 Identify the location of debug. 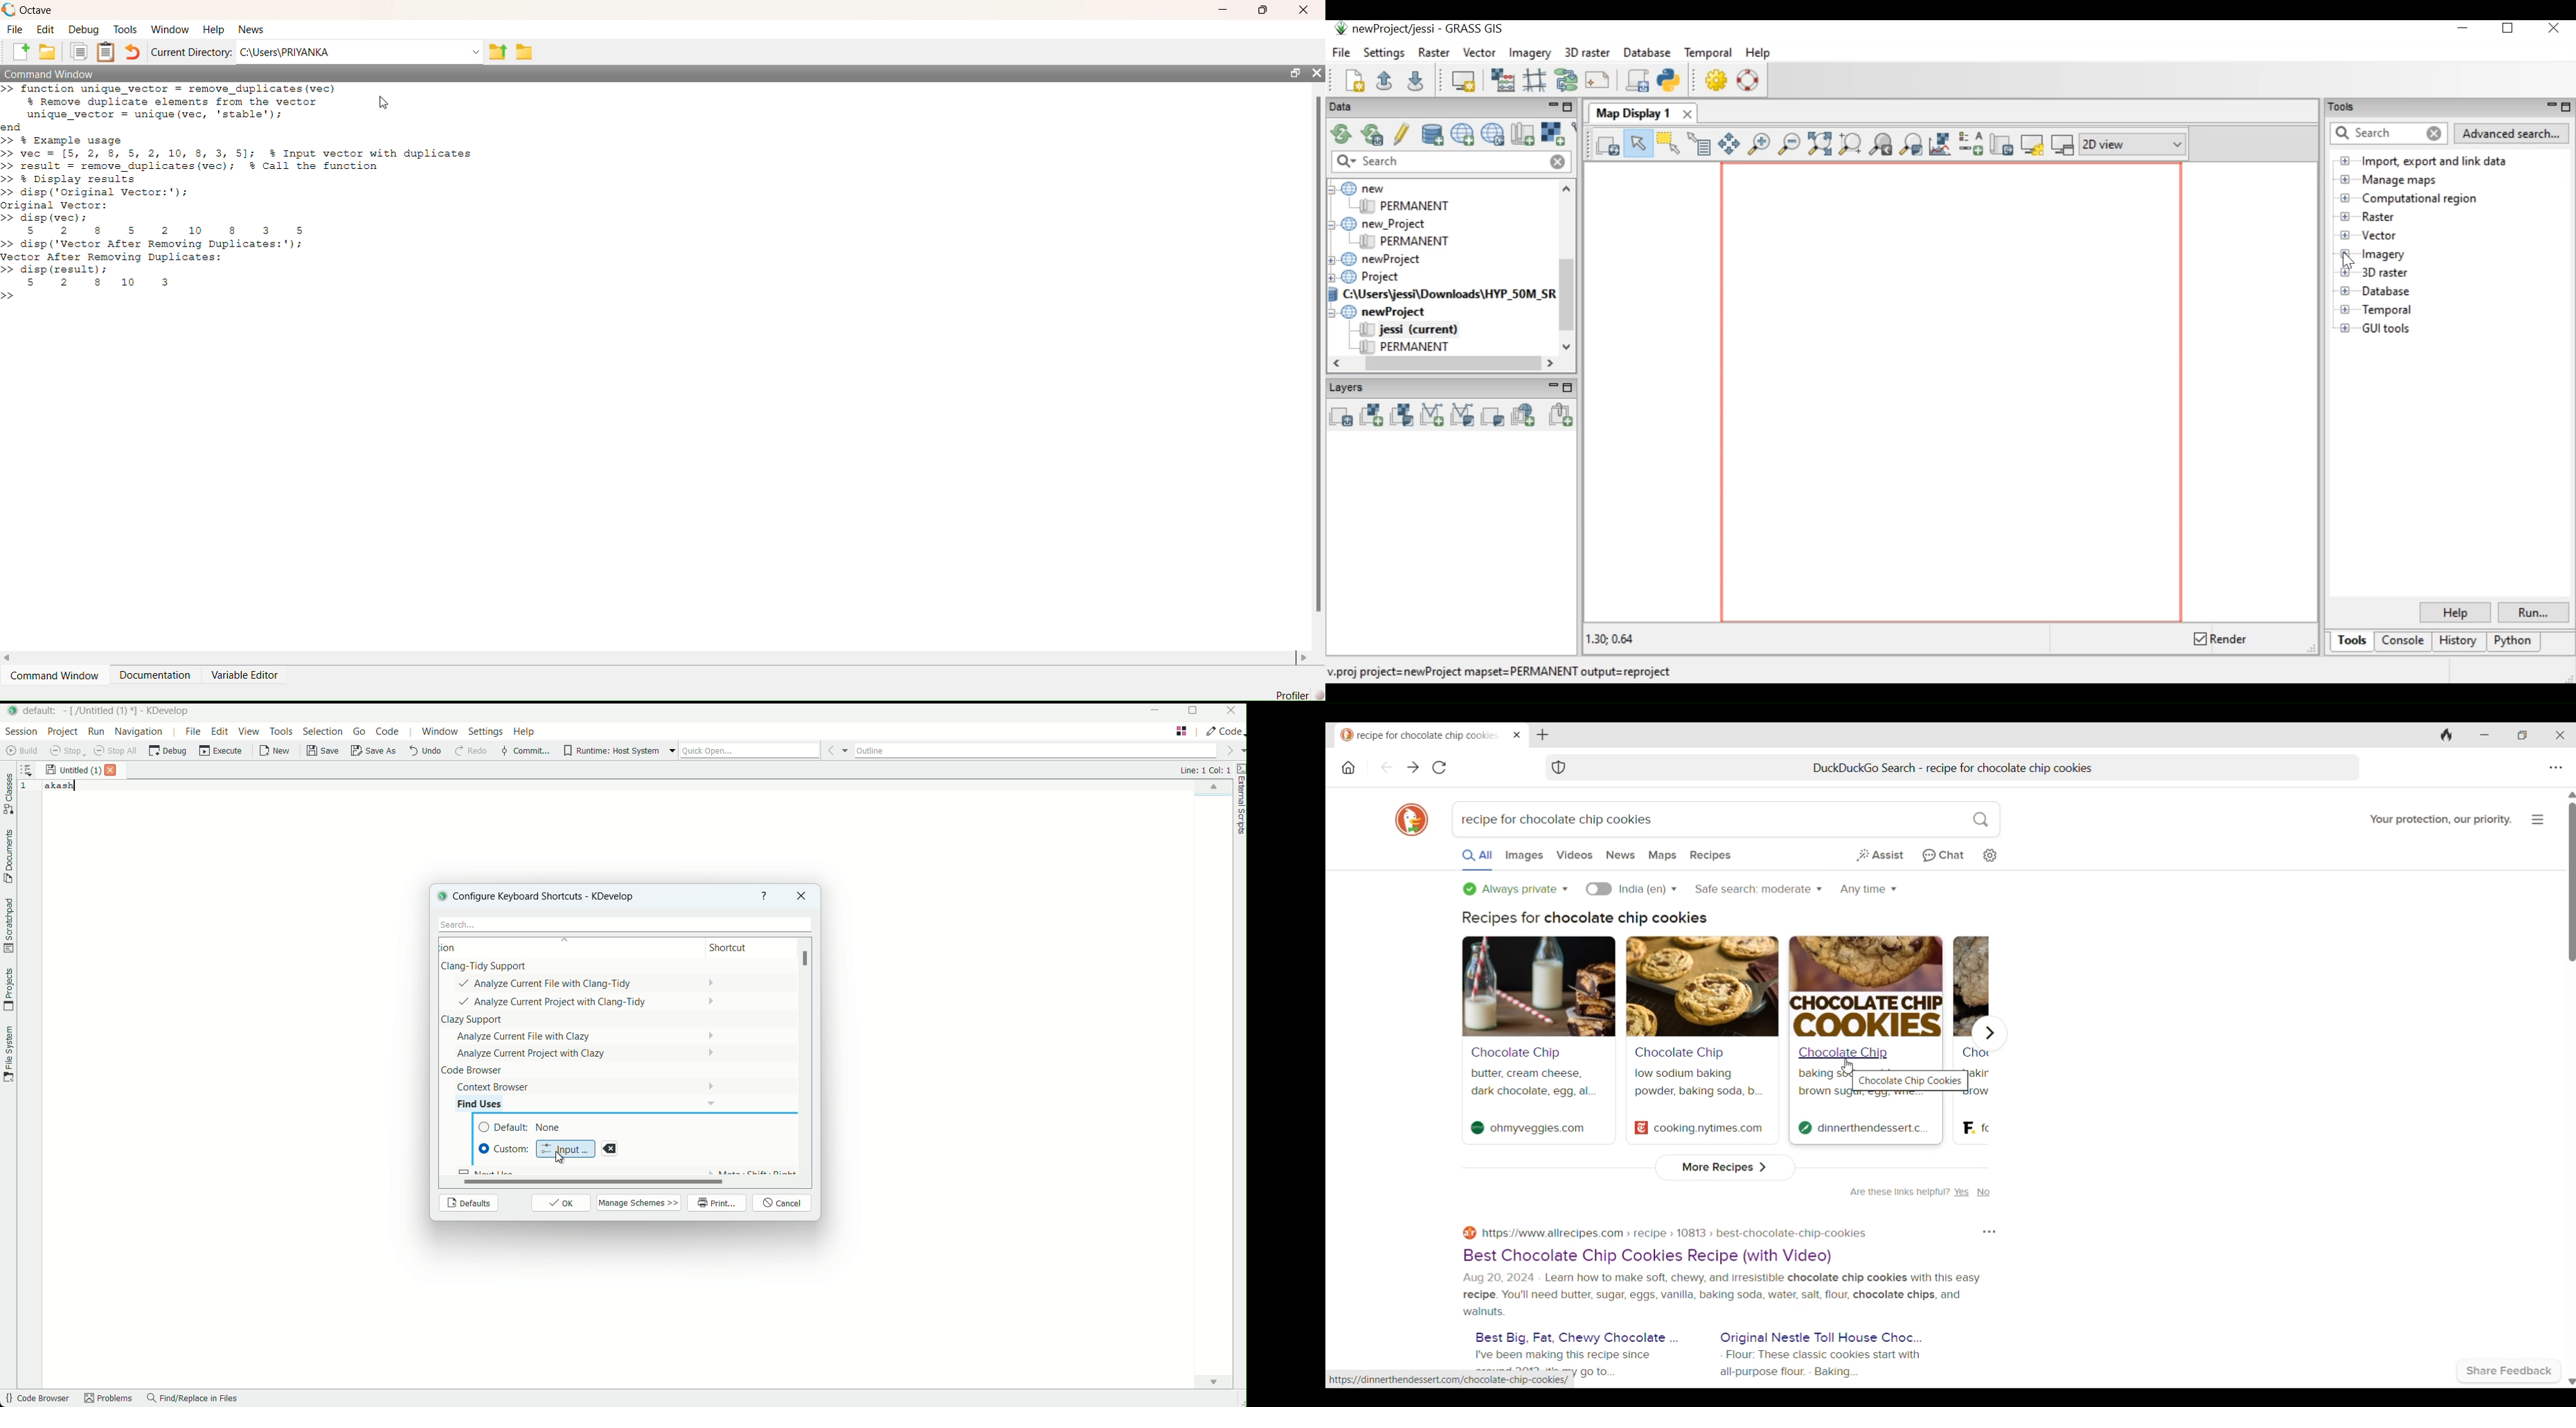
(85, 30).